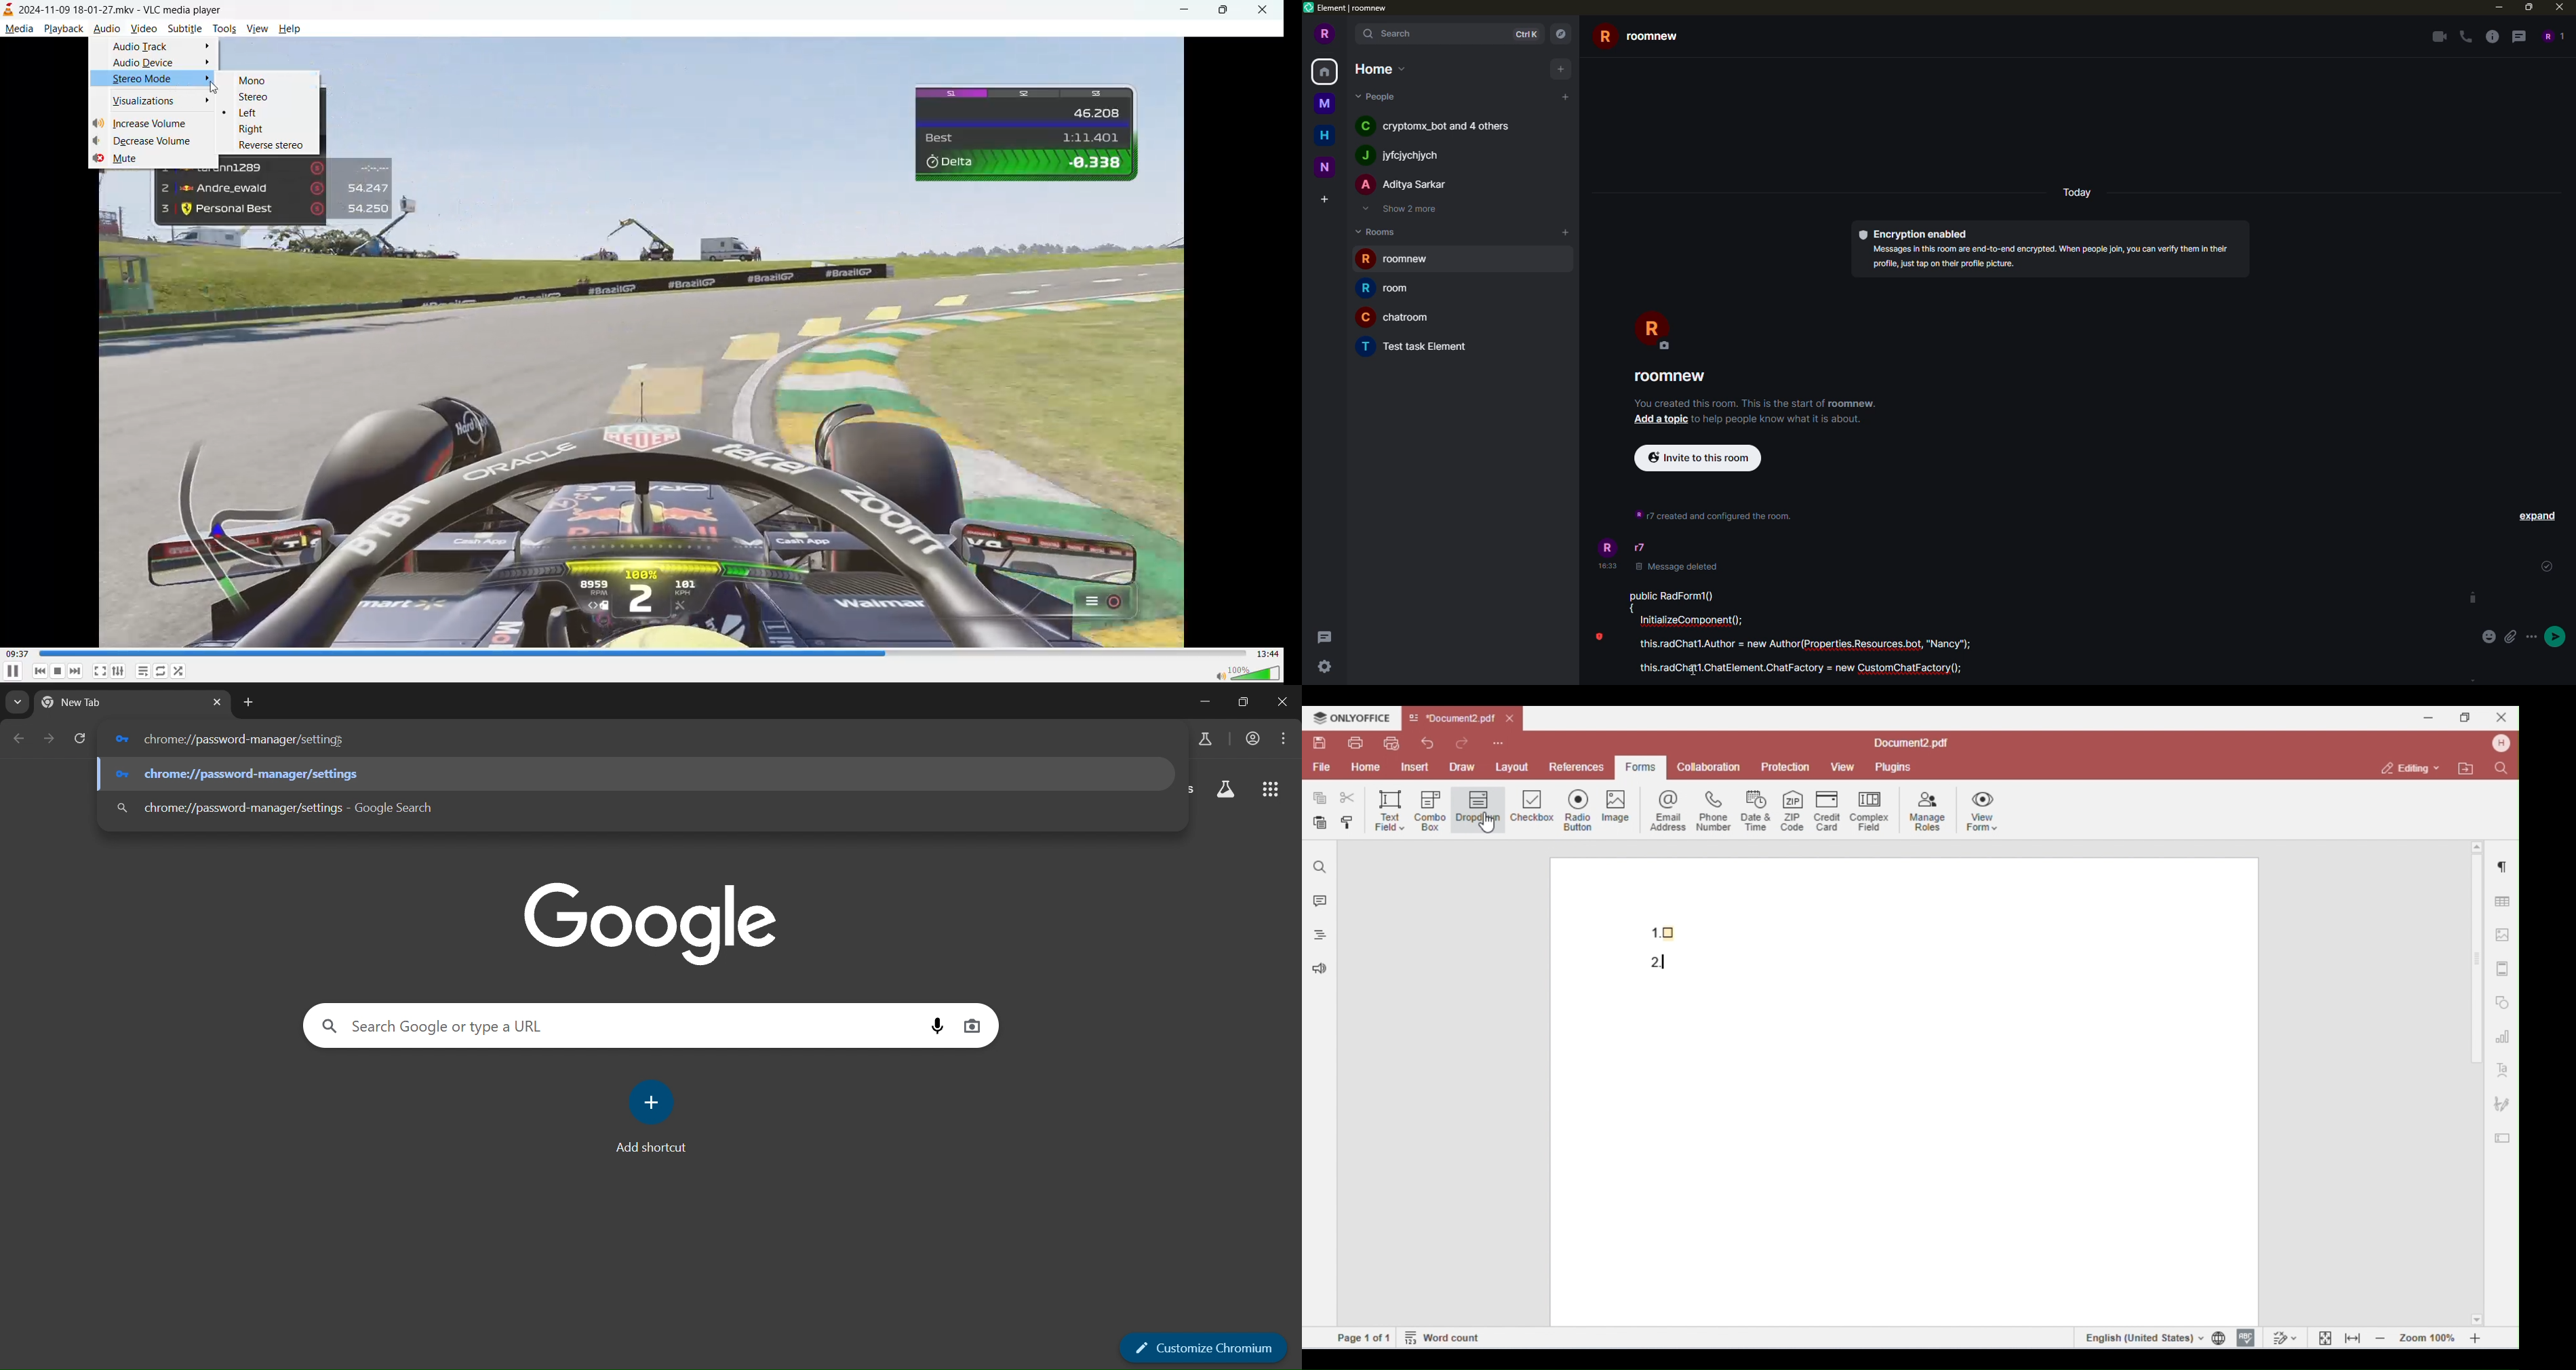 This screenshot has height=1372, width=2576. Describe the element at coordinates (1403, 209) in the screenshot. I see `show 2 more` at that location.